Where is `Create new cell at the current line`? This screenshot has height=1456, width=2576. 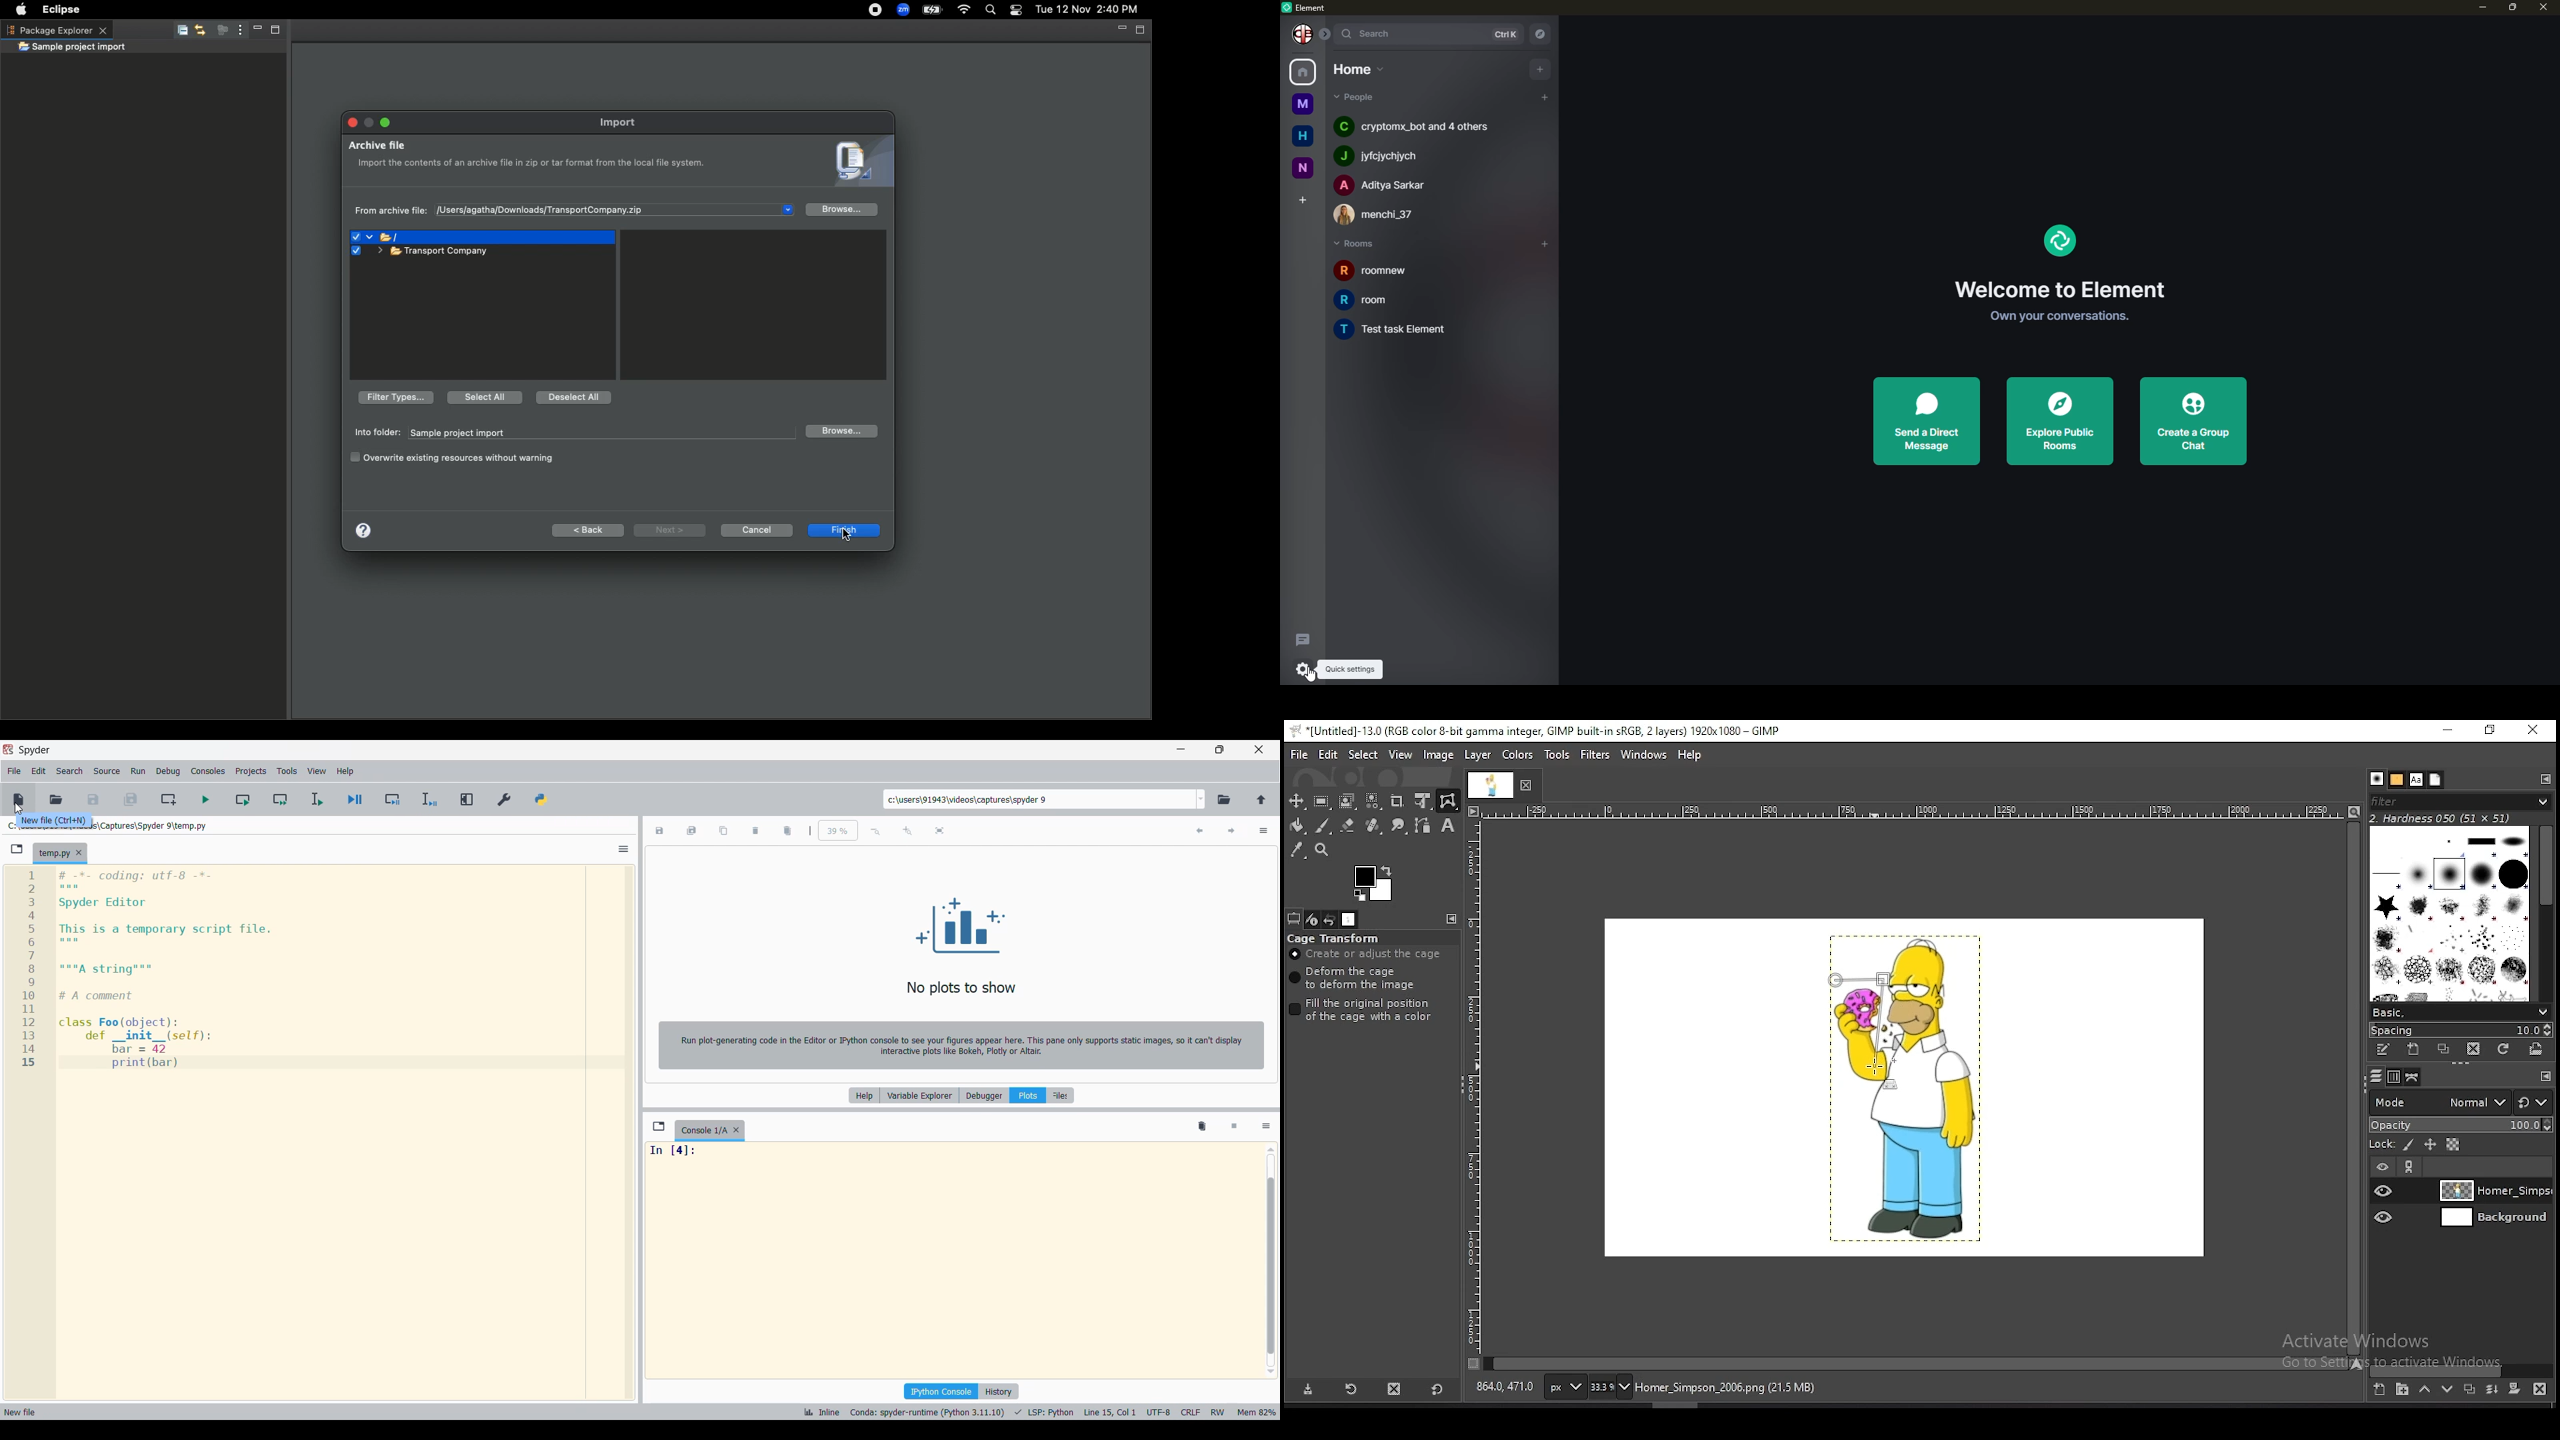 Create new cell at the current line is located at coordinates (168, 800).